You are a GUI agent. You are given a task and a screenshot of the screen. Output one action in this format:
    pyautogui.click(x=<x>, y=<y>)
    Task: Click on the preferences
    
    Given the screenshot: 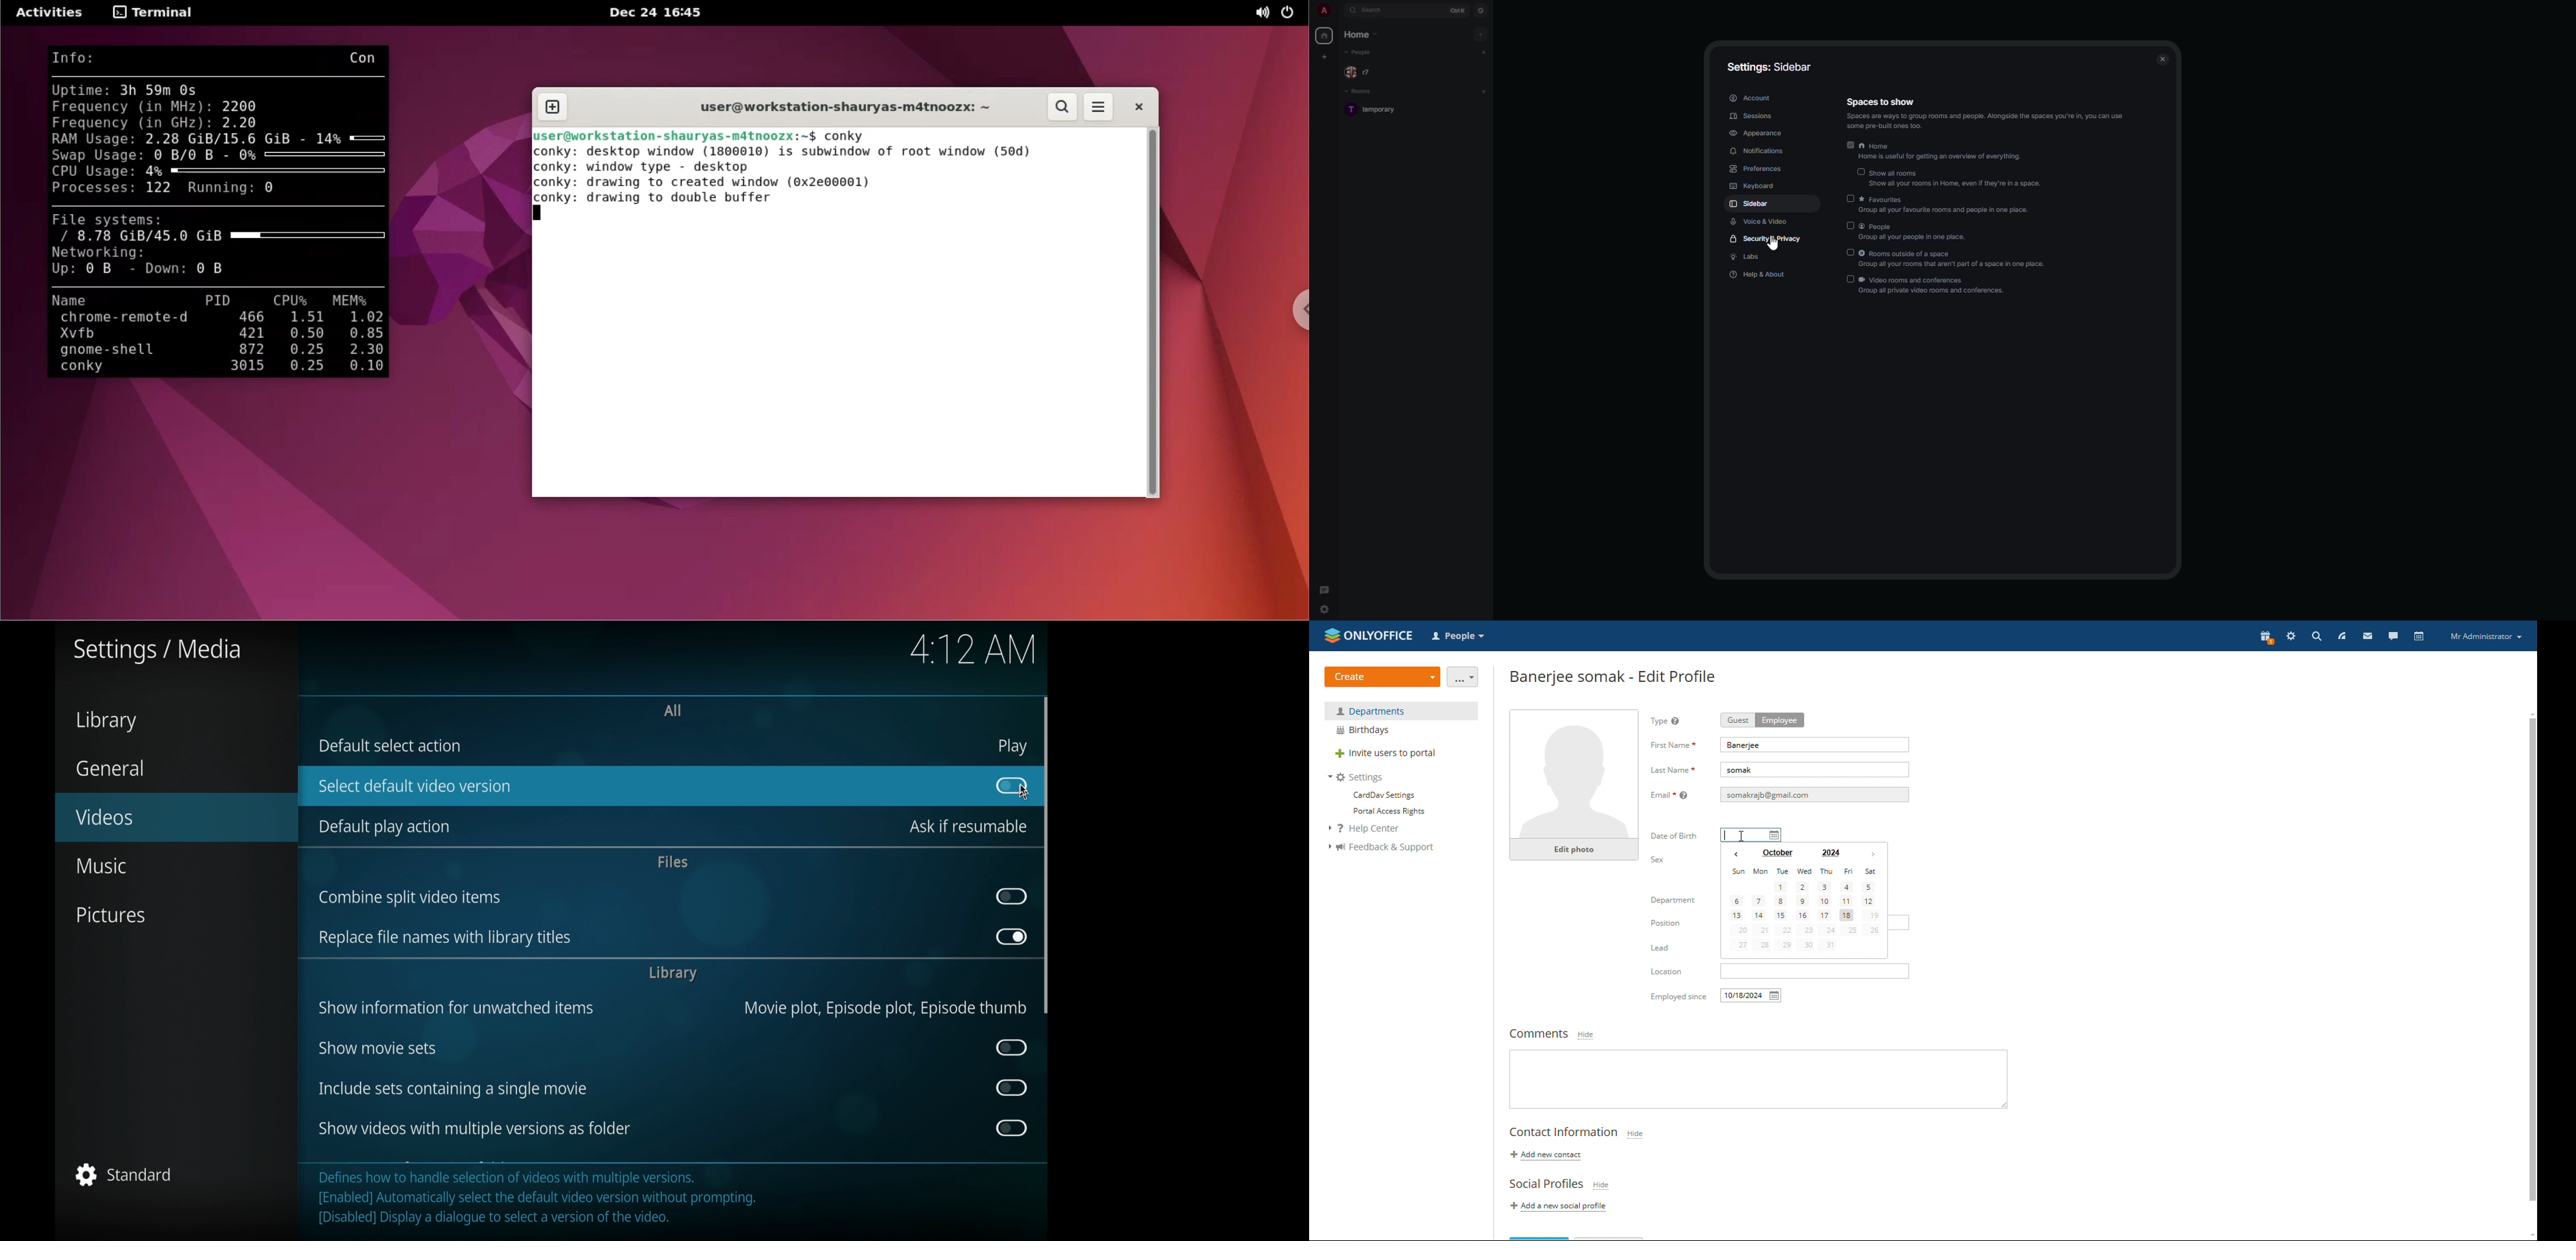 What is the action you would take?
    pyautogui.click(x=1763, y=169)
    